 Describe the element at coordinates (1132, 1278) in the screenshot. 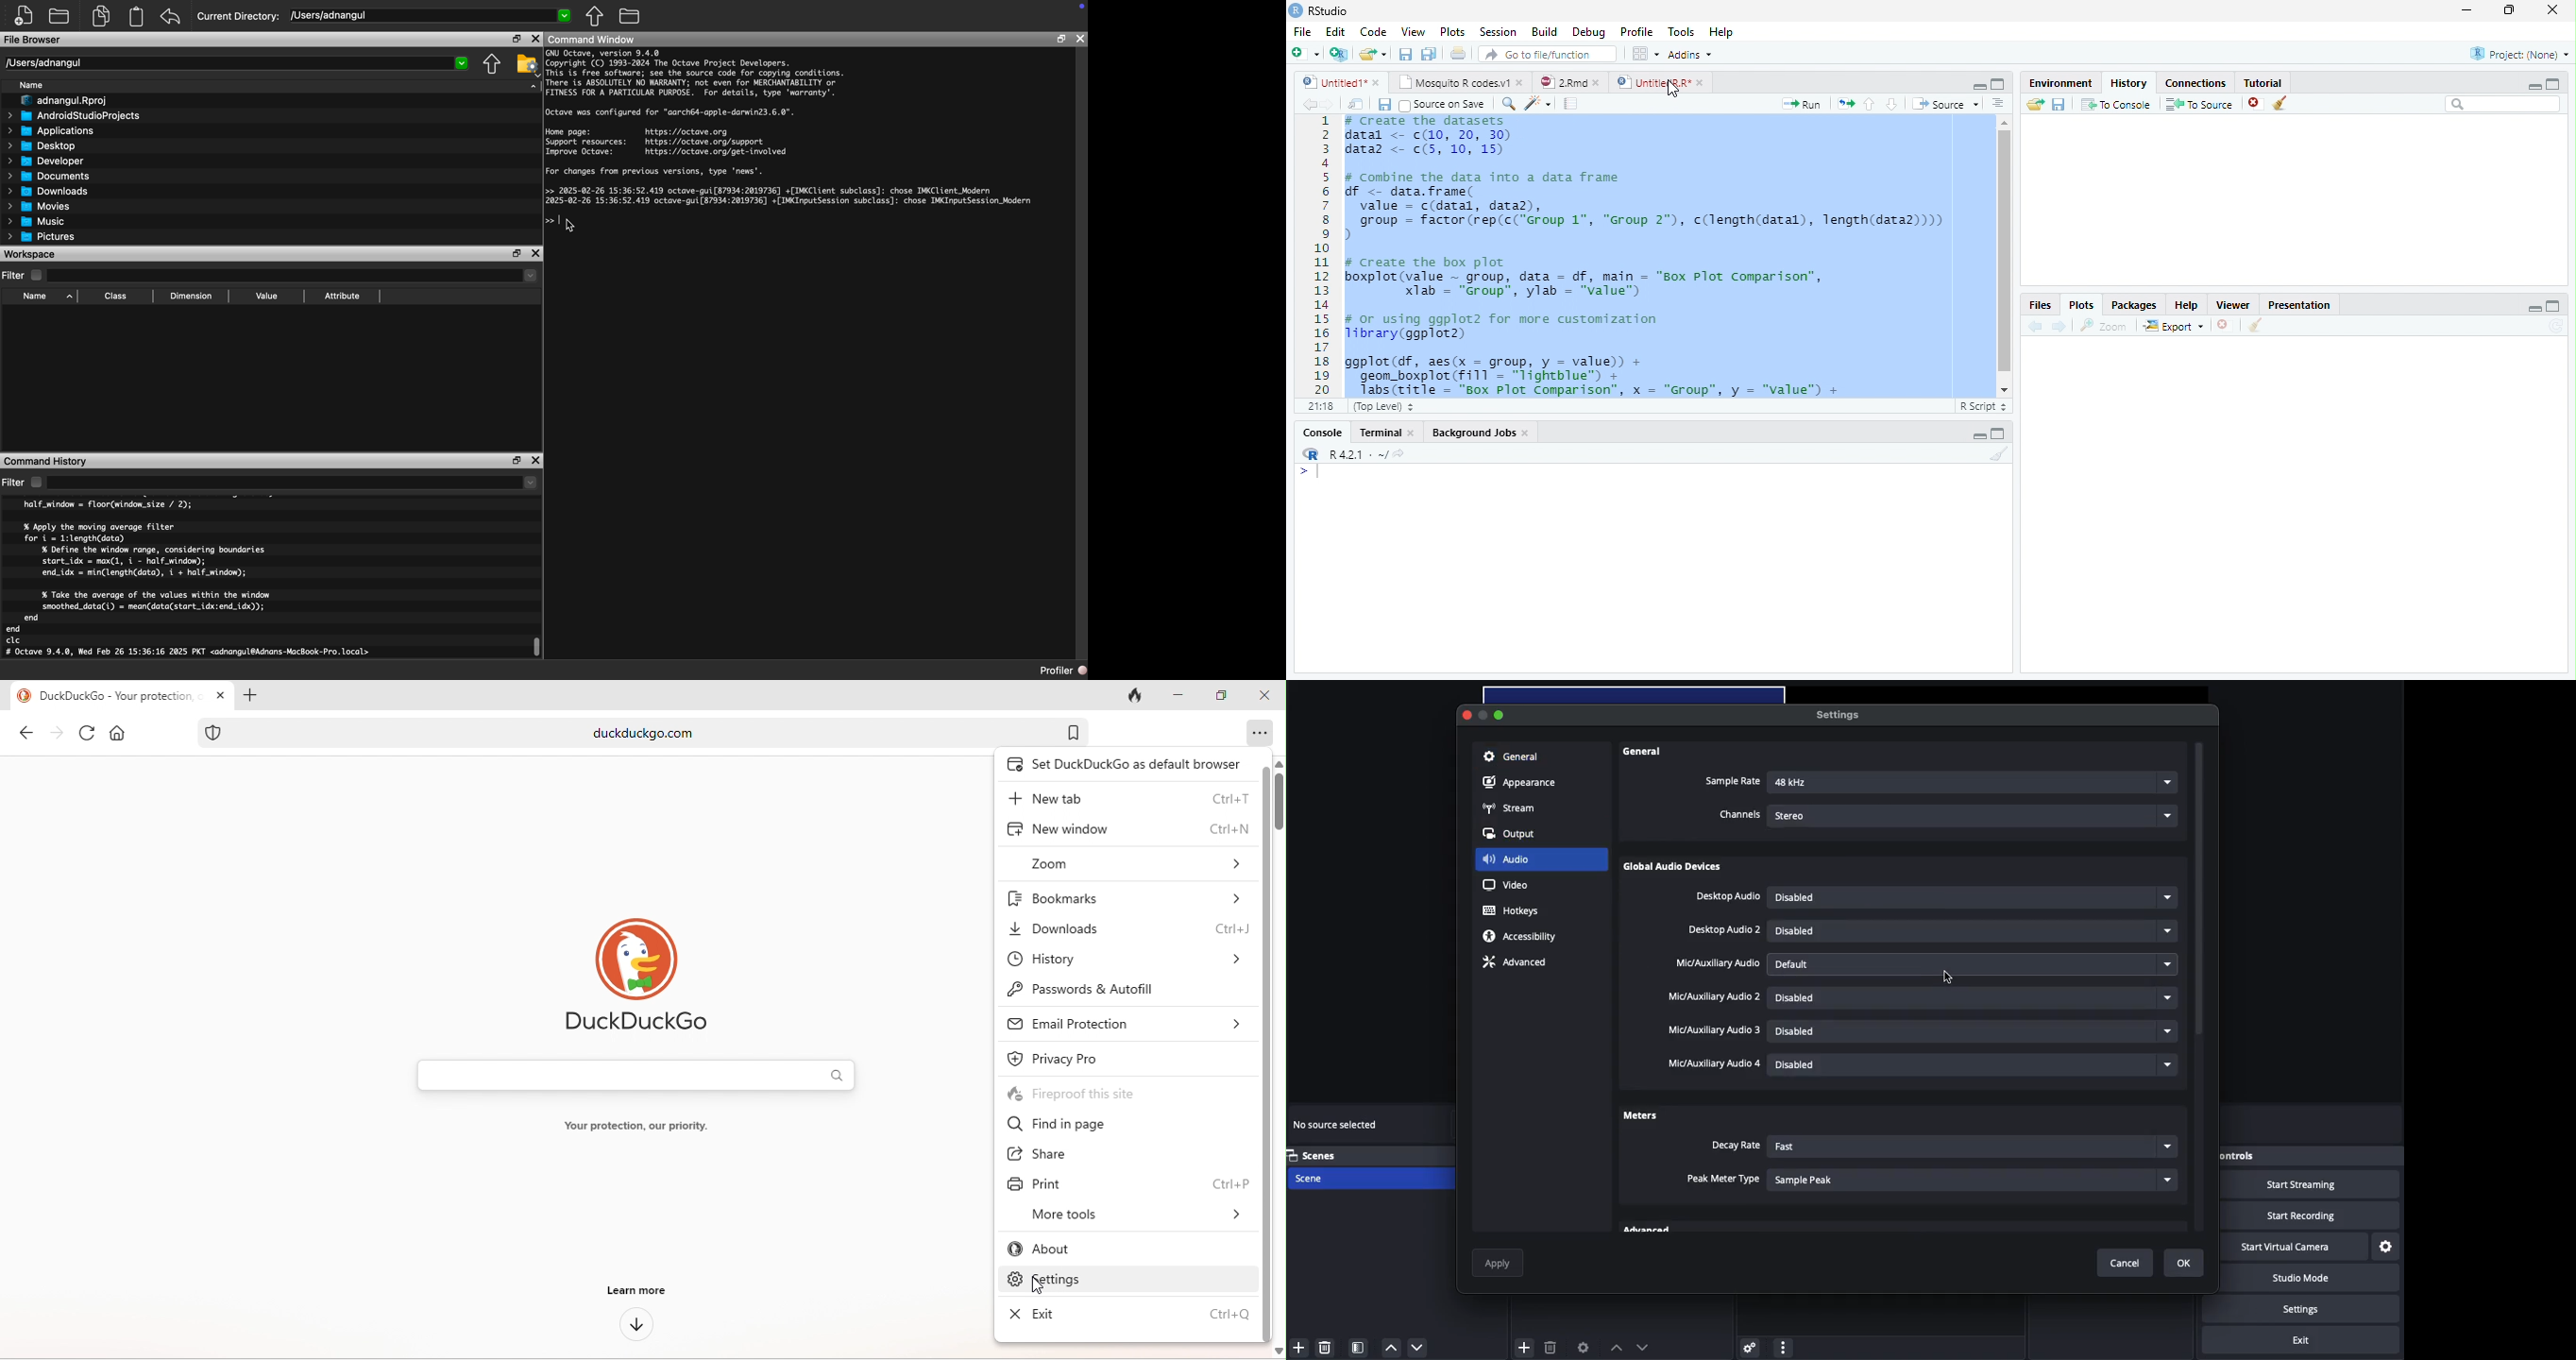

I see `settings` at that location.